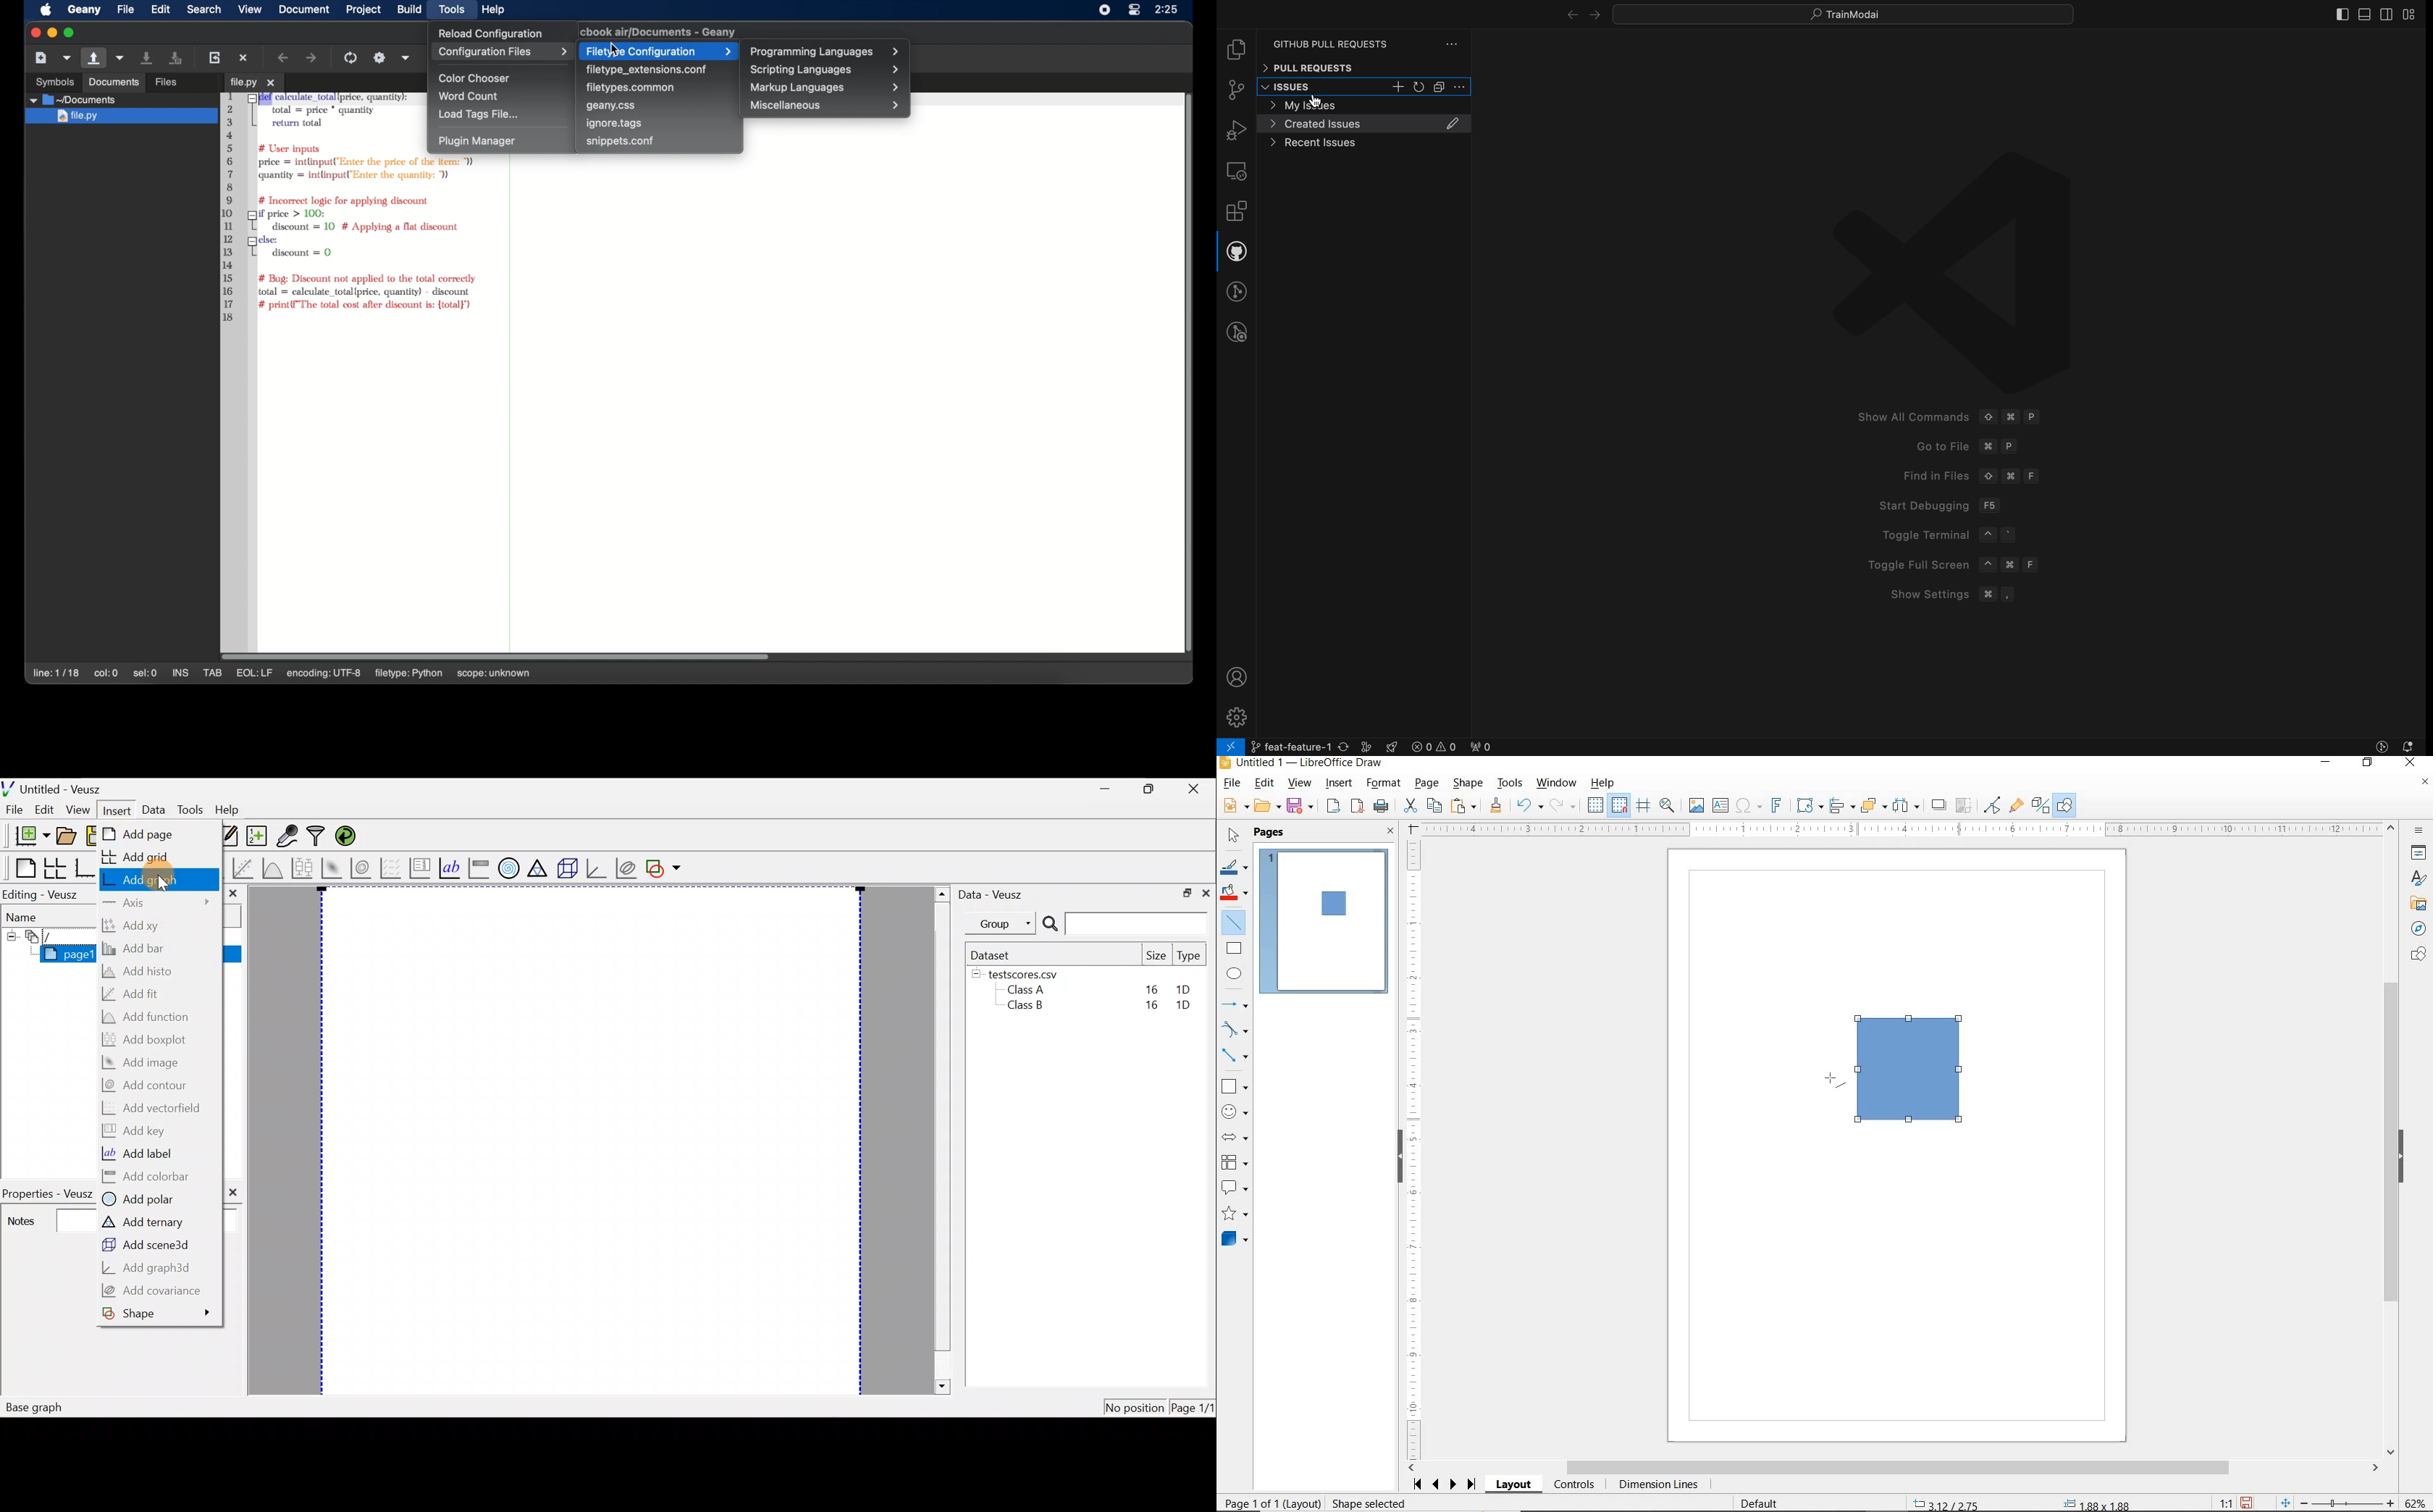  What do you see at coordinates (1153, 790) in the screenshot?
I see `Restore down` at bounding box center [1153, 790].